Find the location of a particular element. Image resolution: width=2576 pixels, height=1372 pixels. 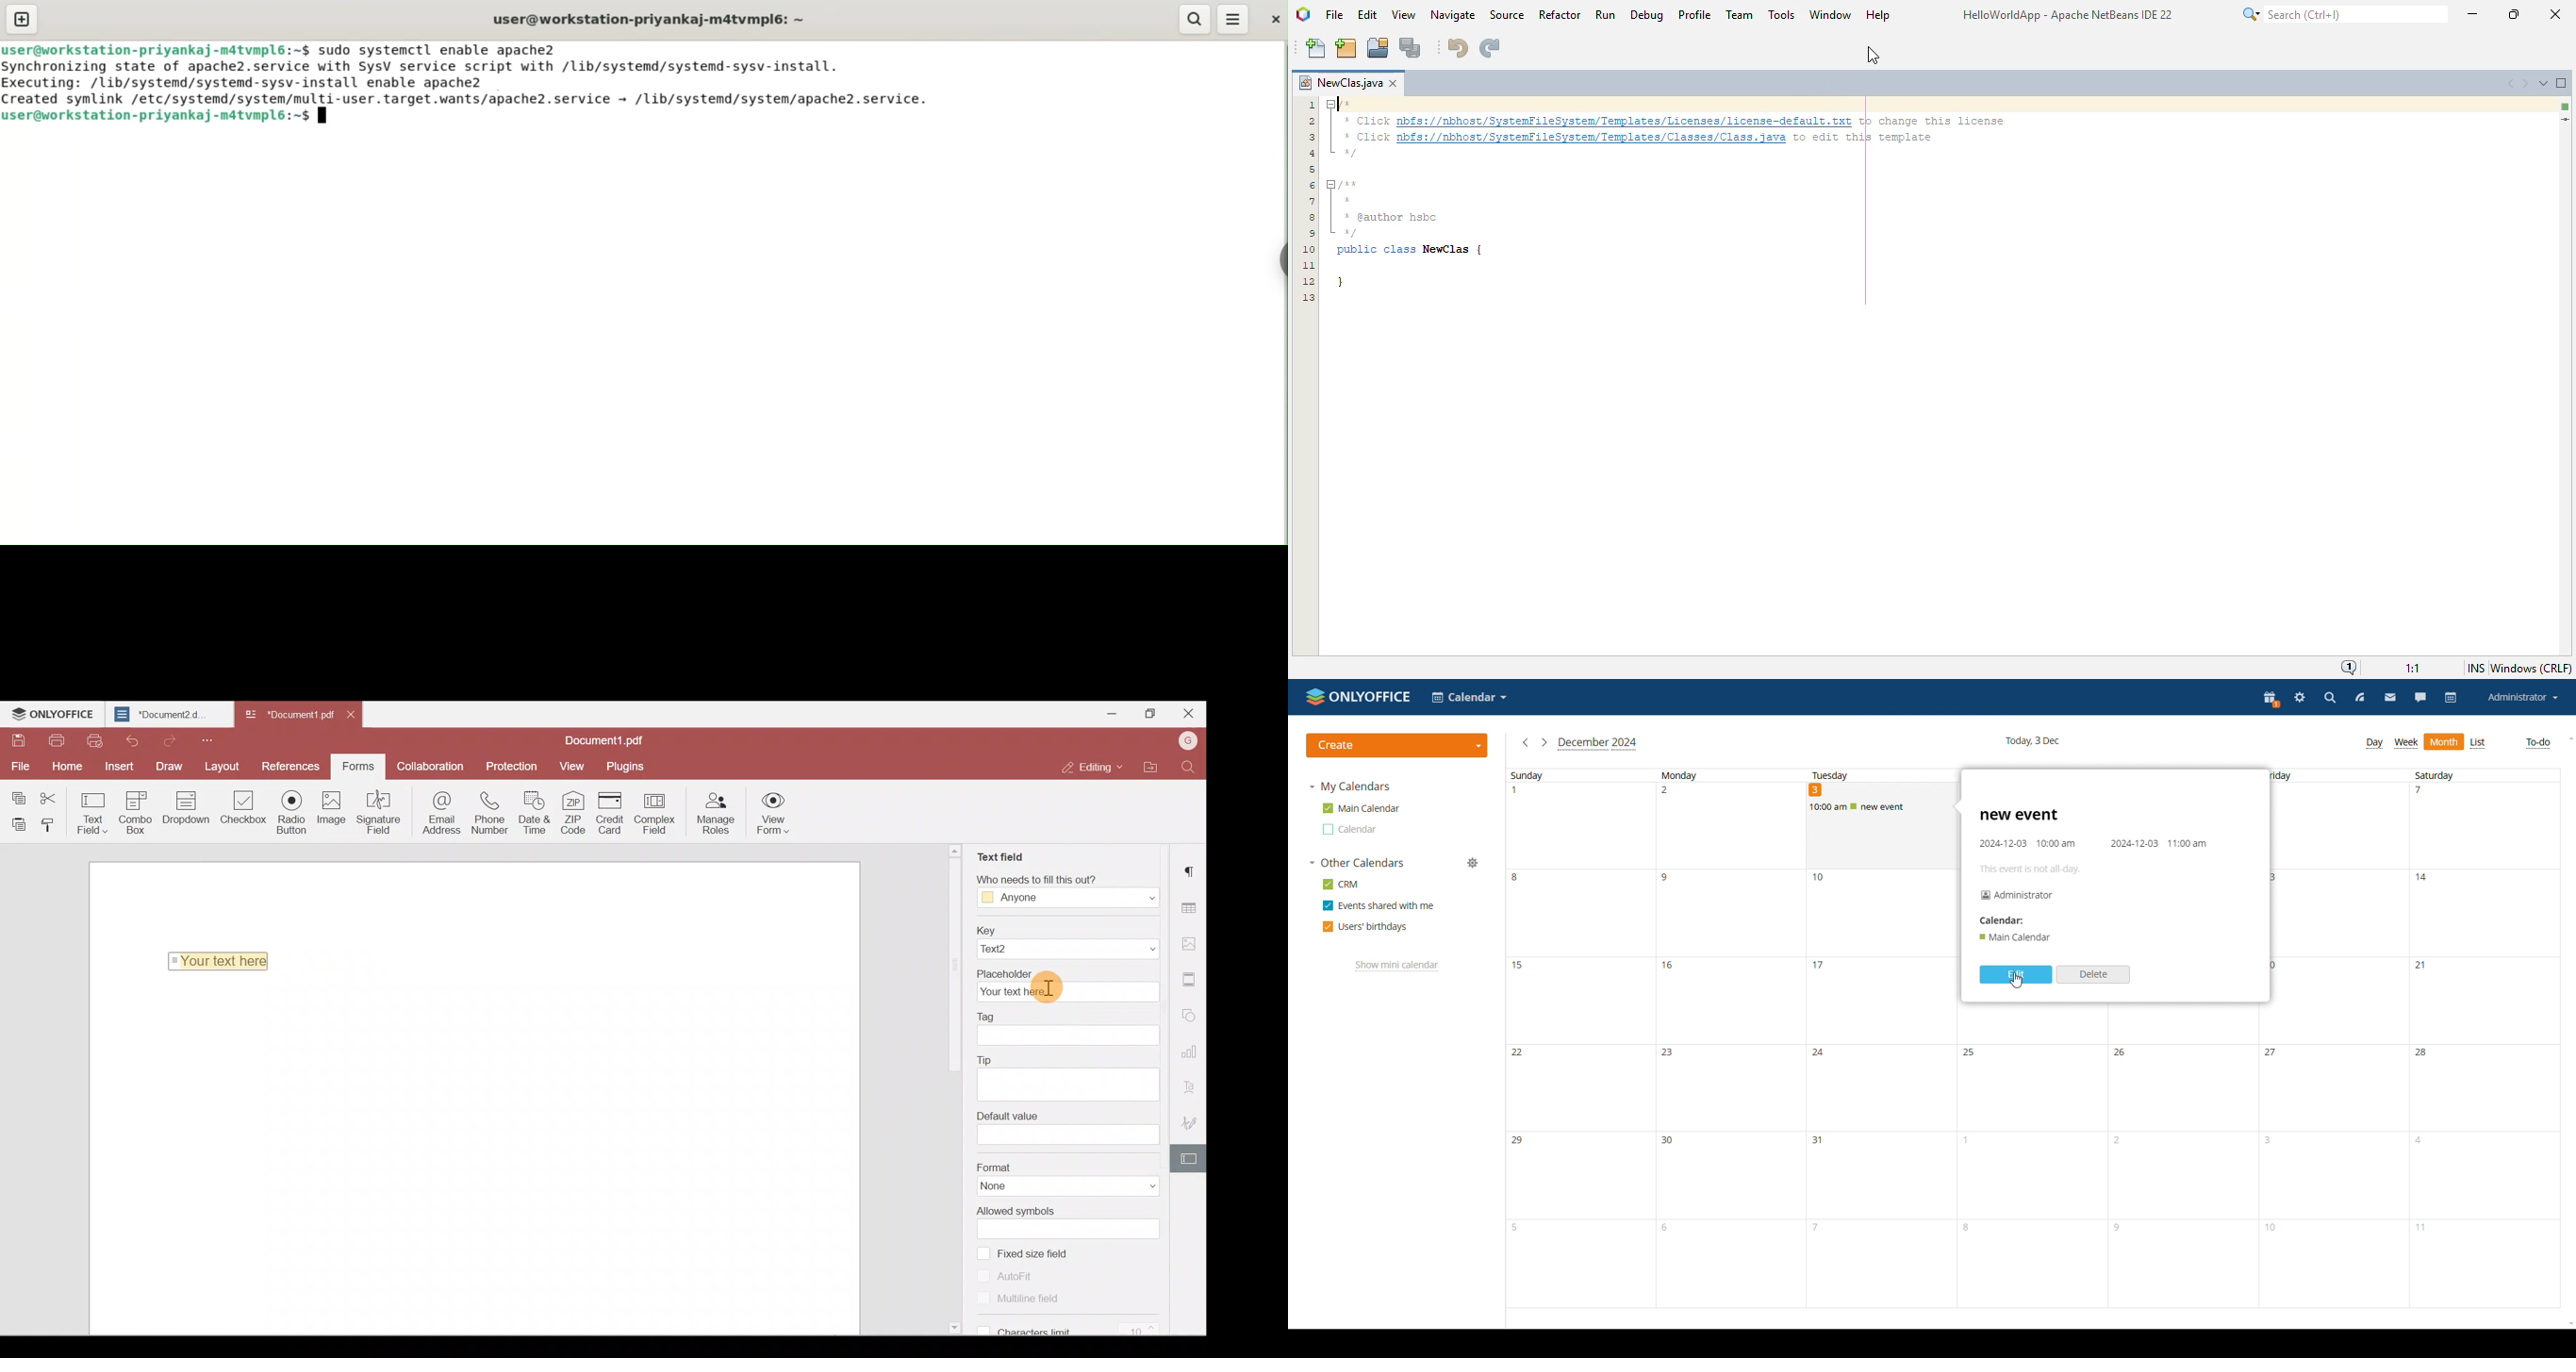

source is located at coordinates (1508, 15).